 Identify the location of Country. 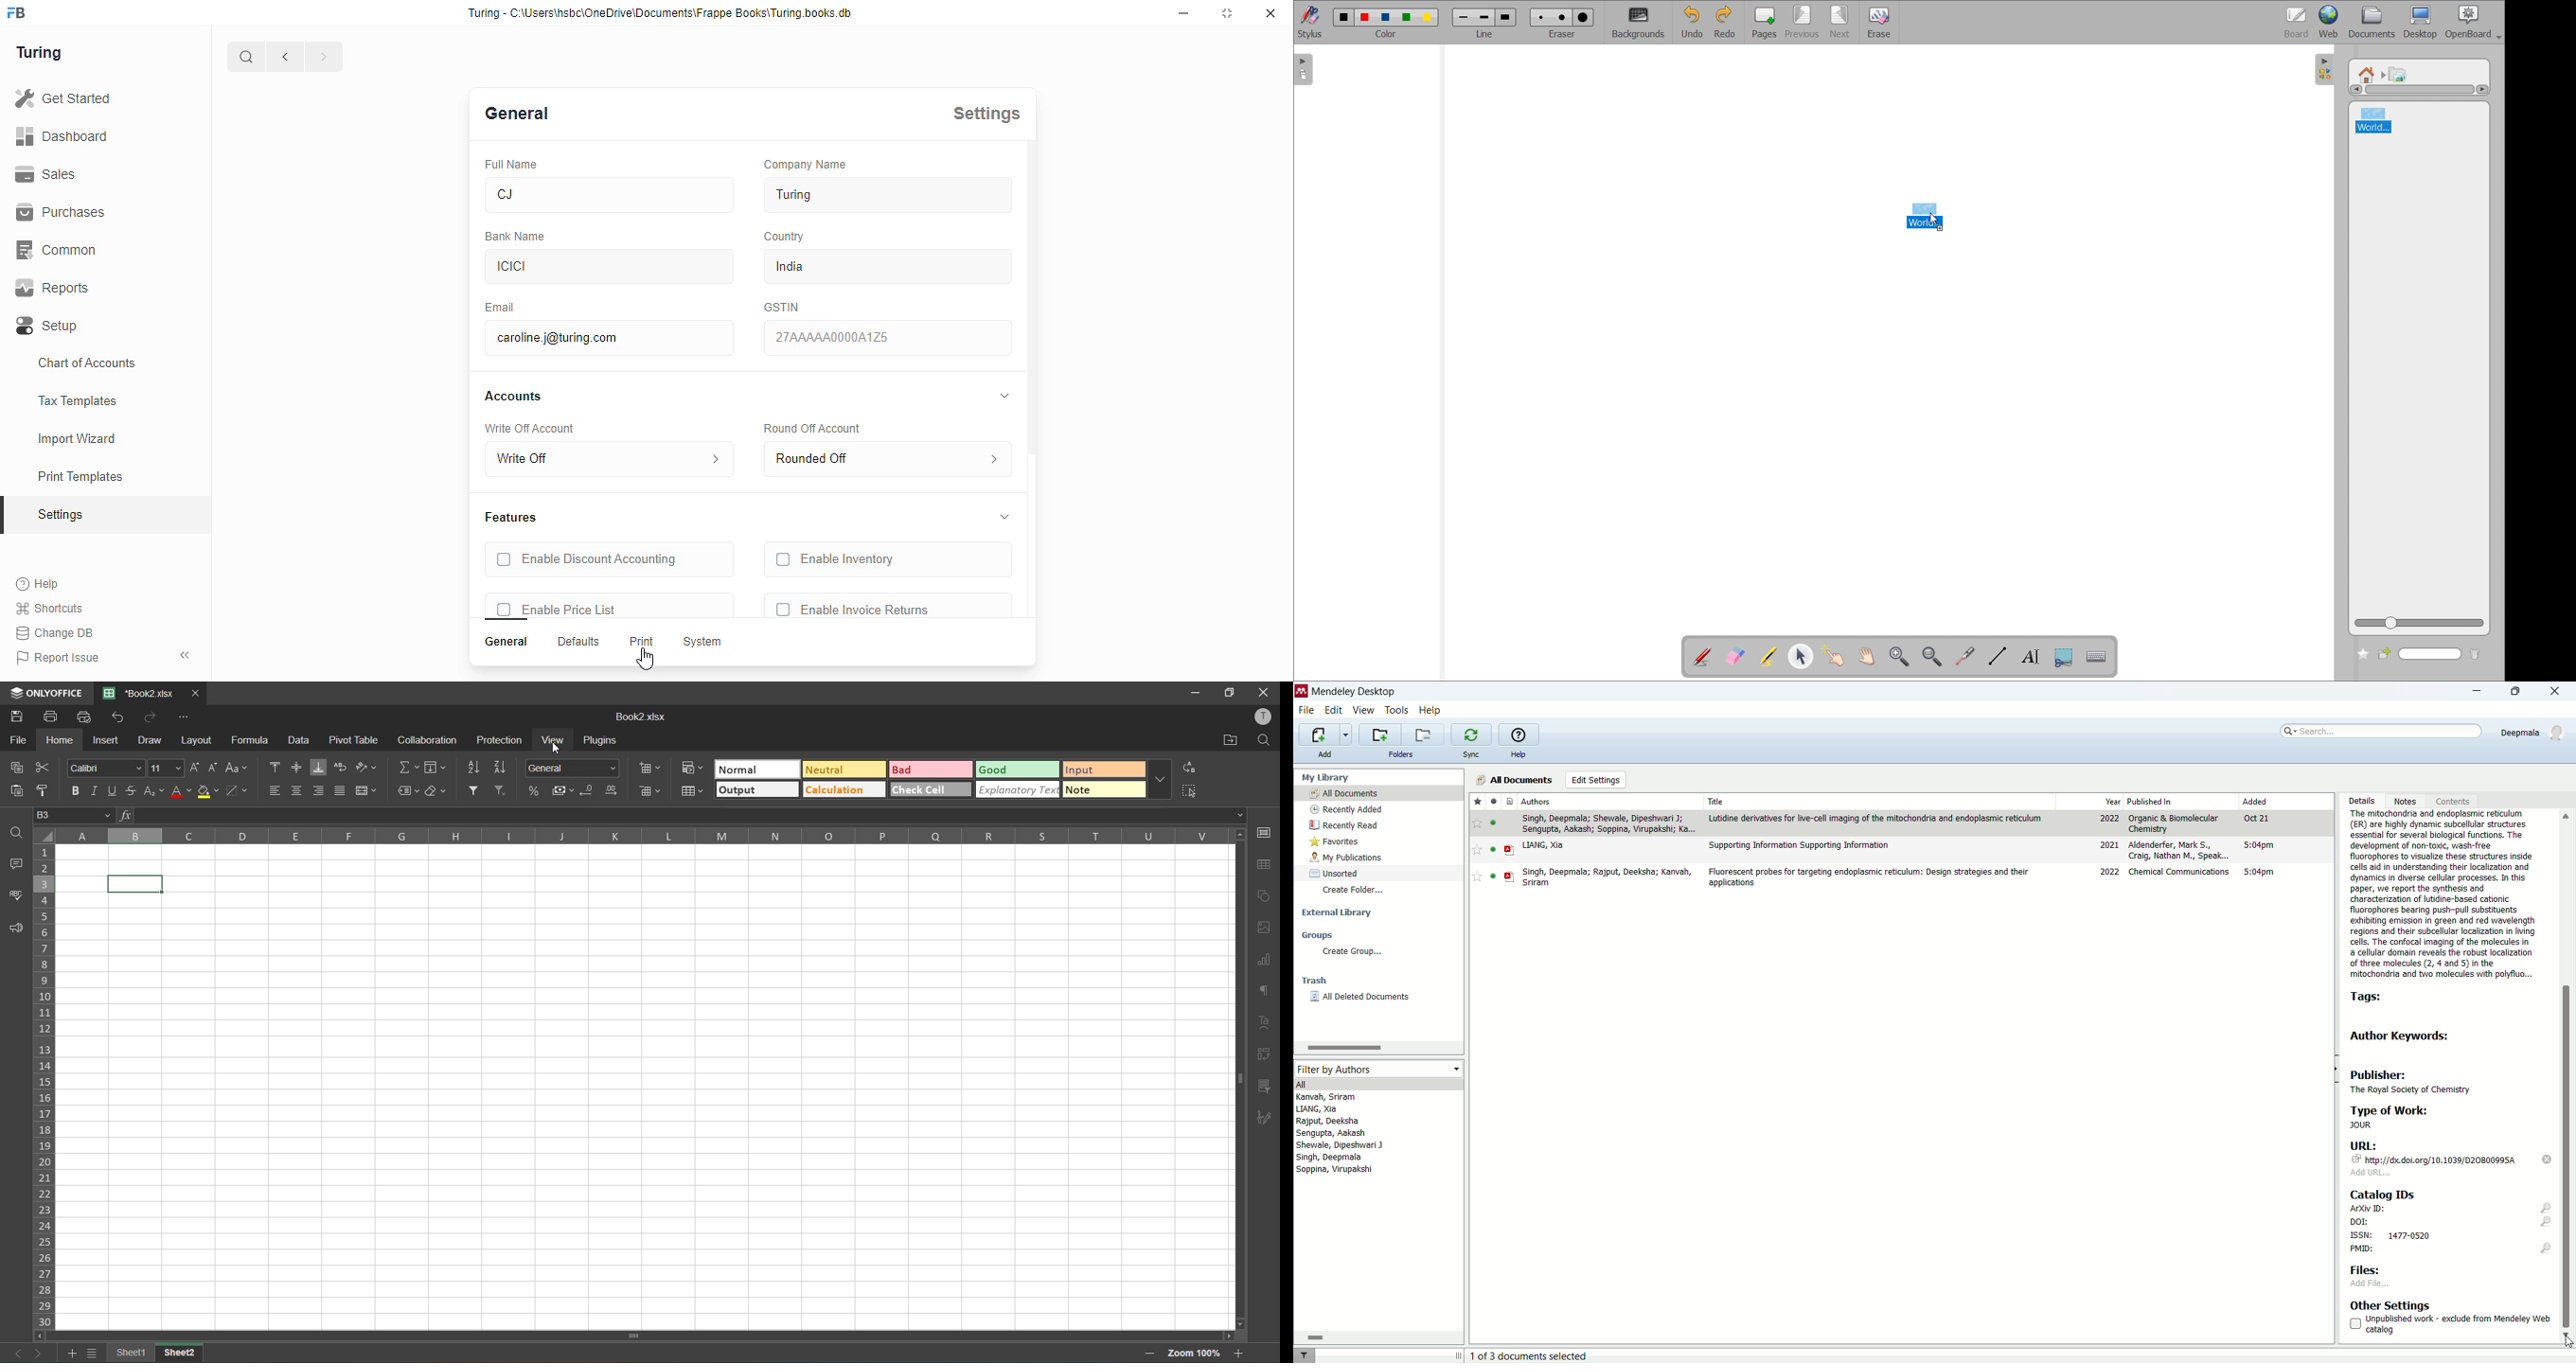
(784, 236).